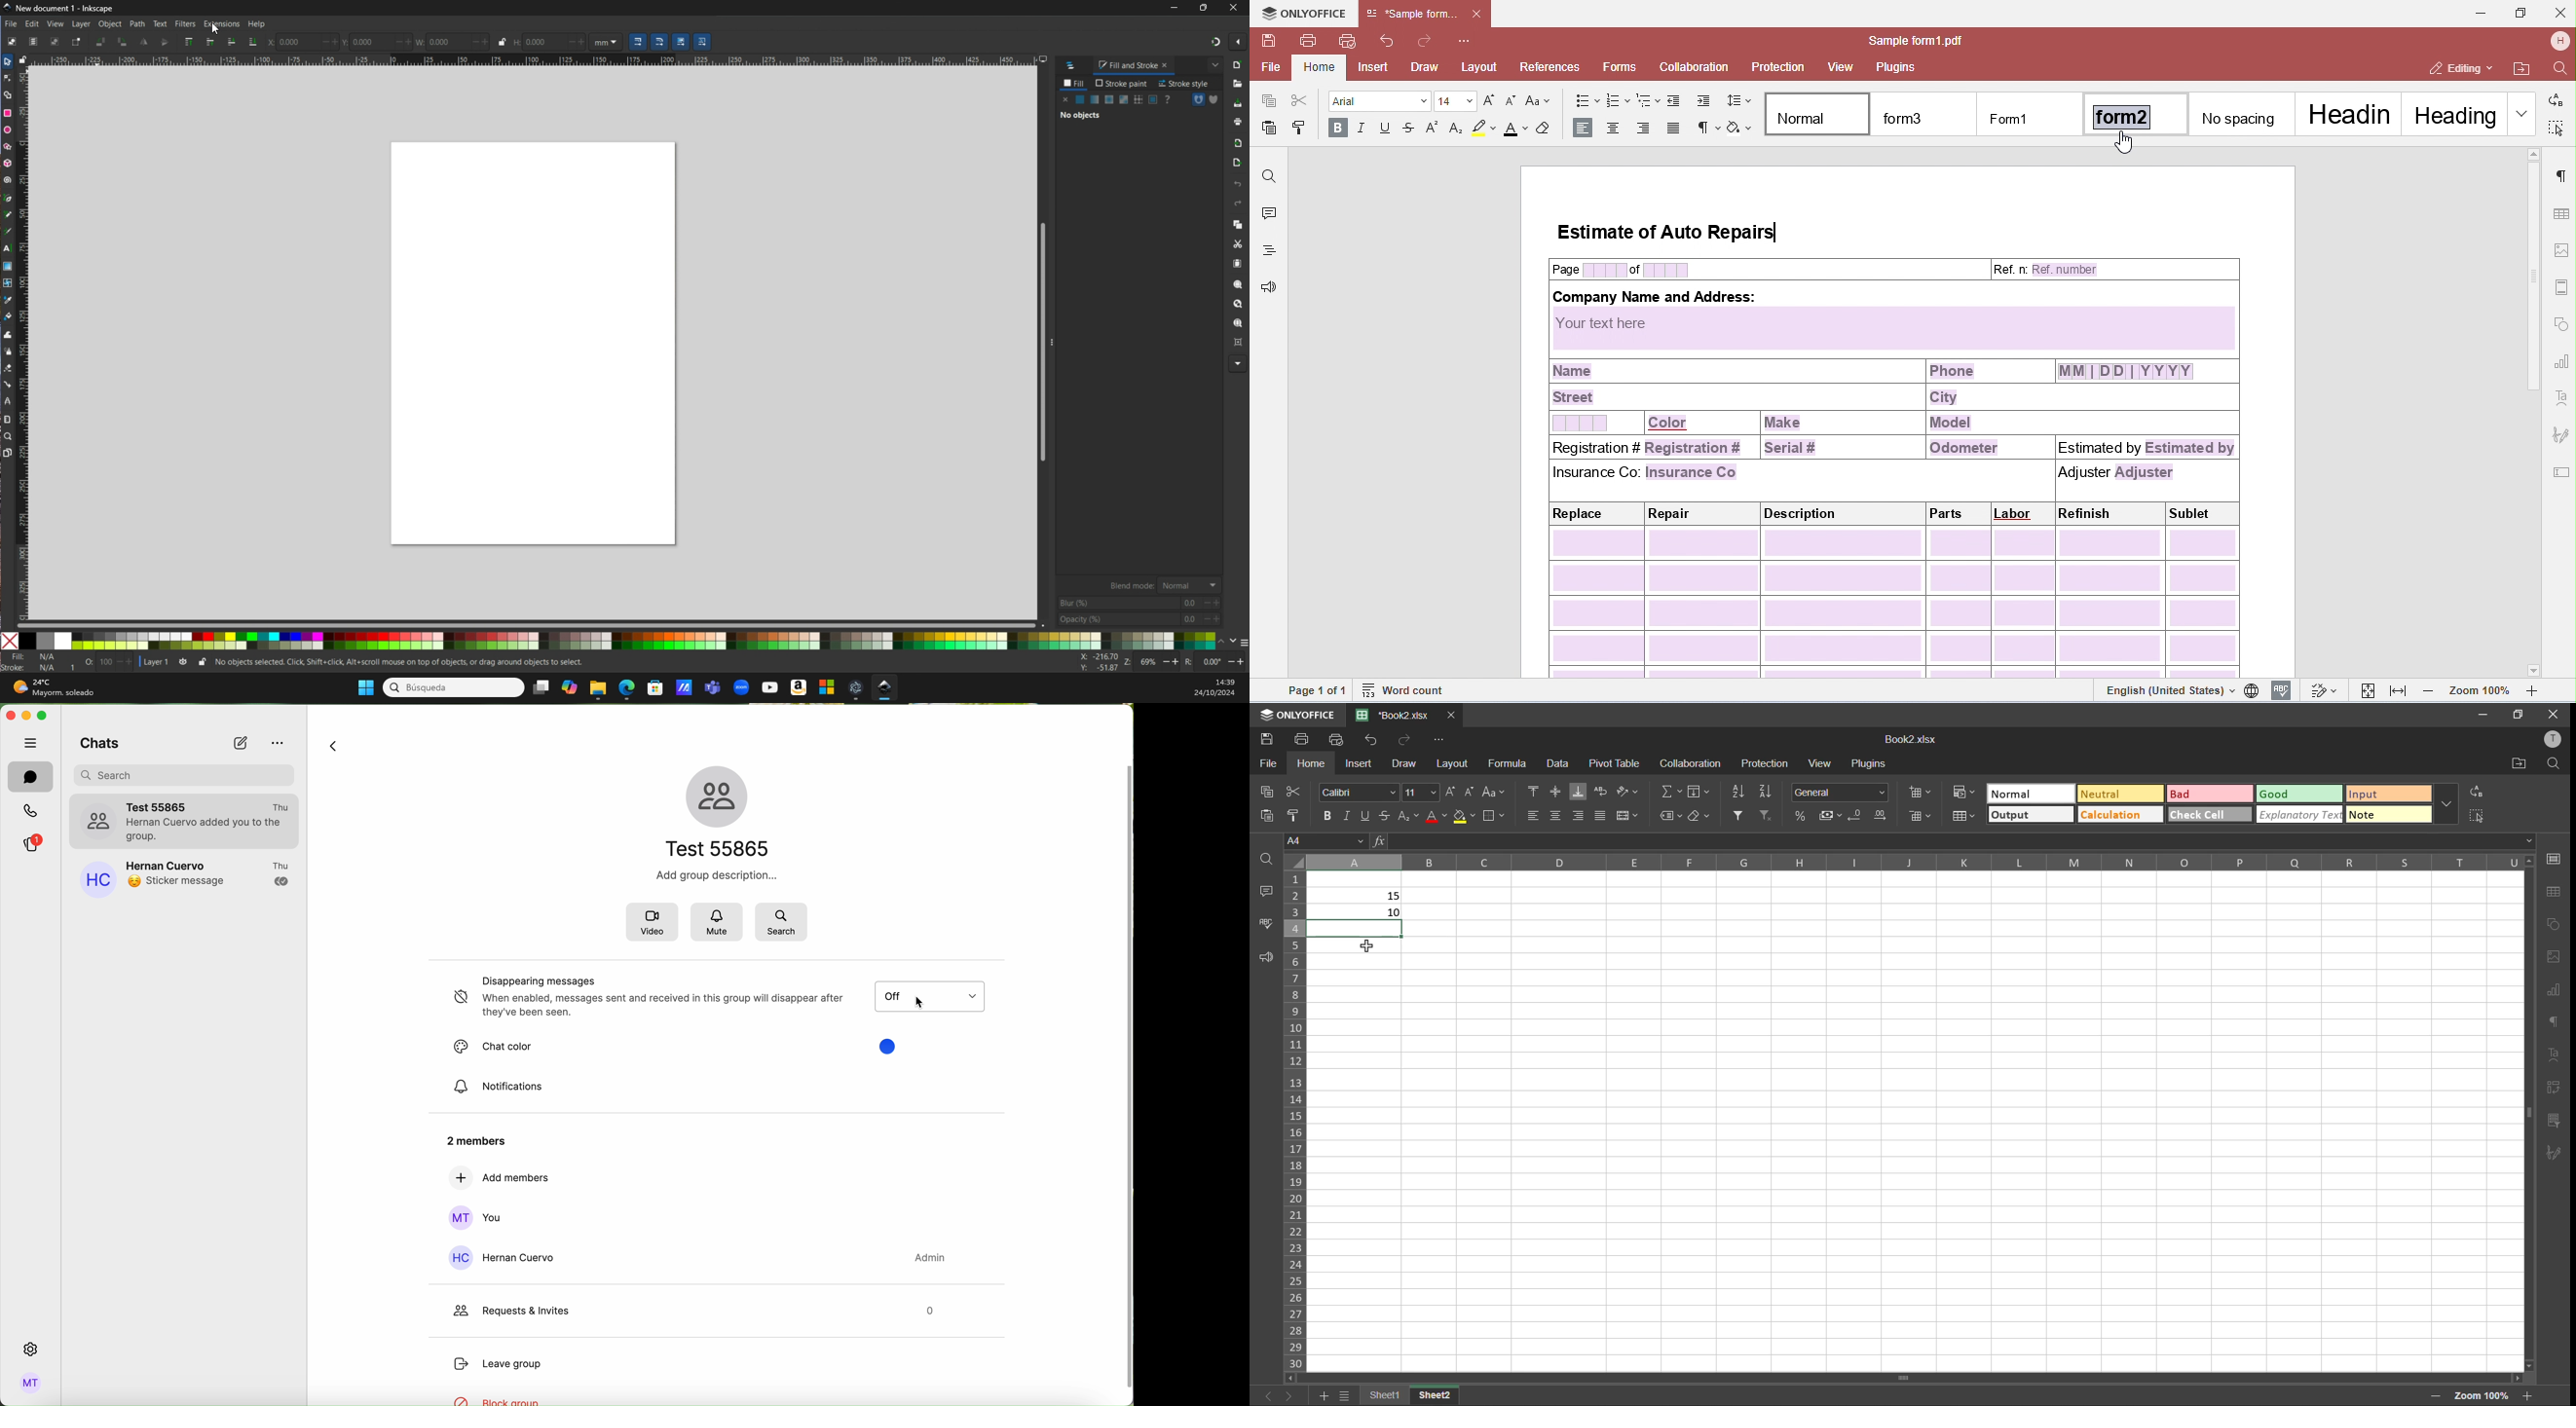  What do you see at coordinates (64, 8) in the screenshot?
I see `New document 1 - Inkspace` at bounding box center [64, 8].